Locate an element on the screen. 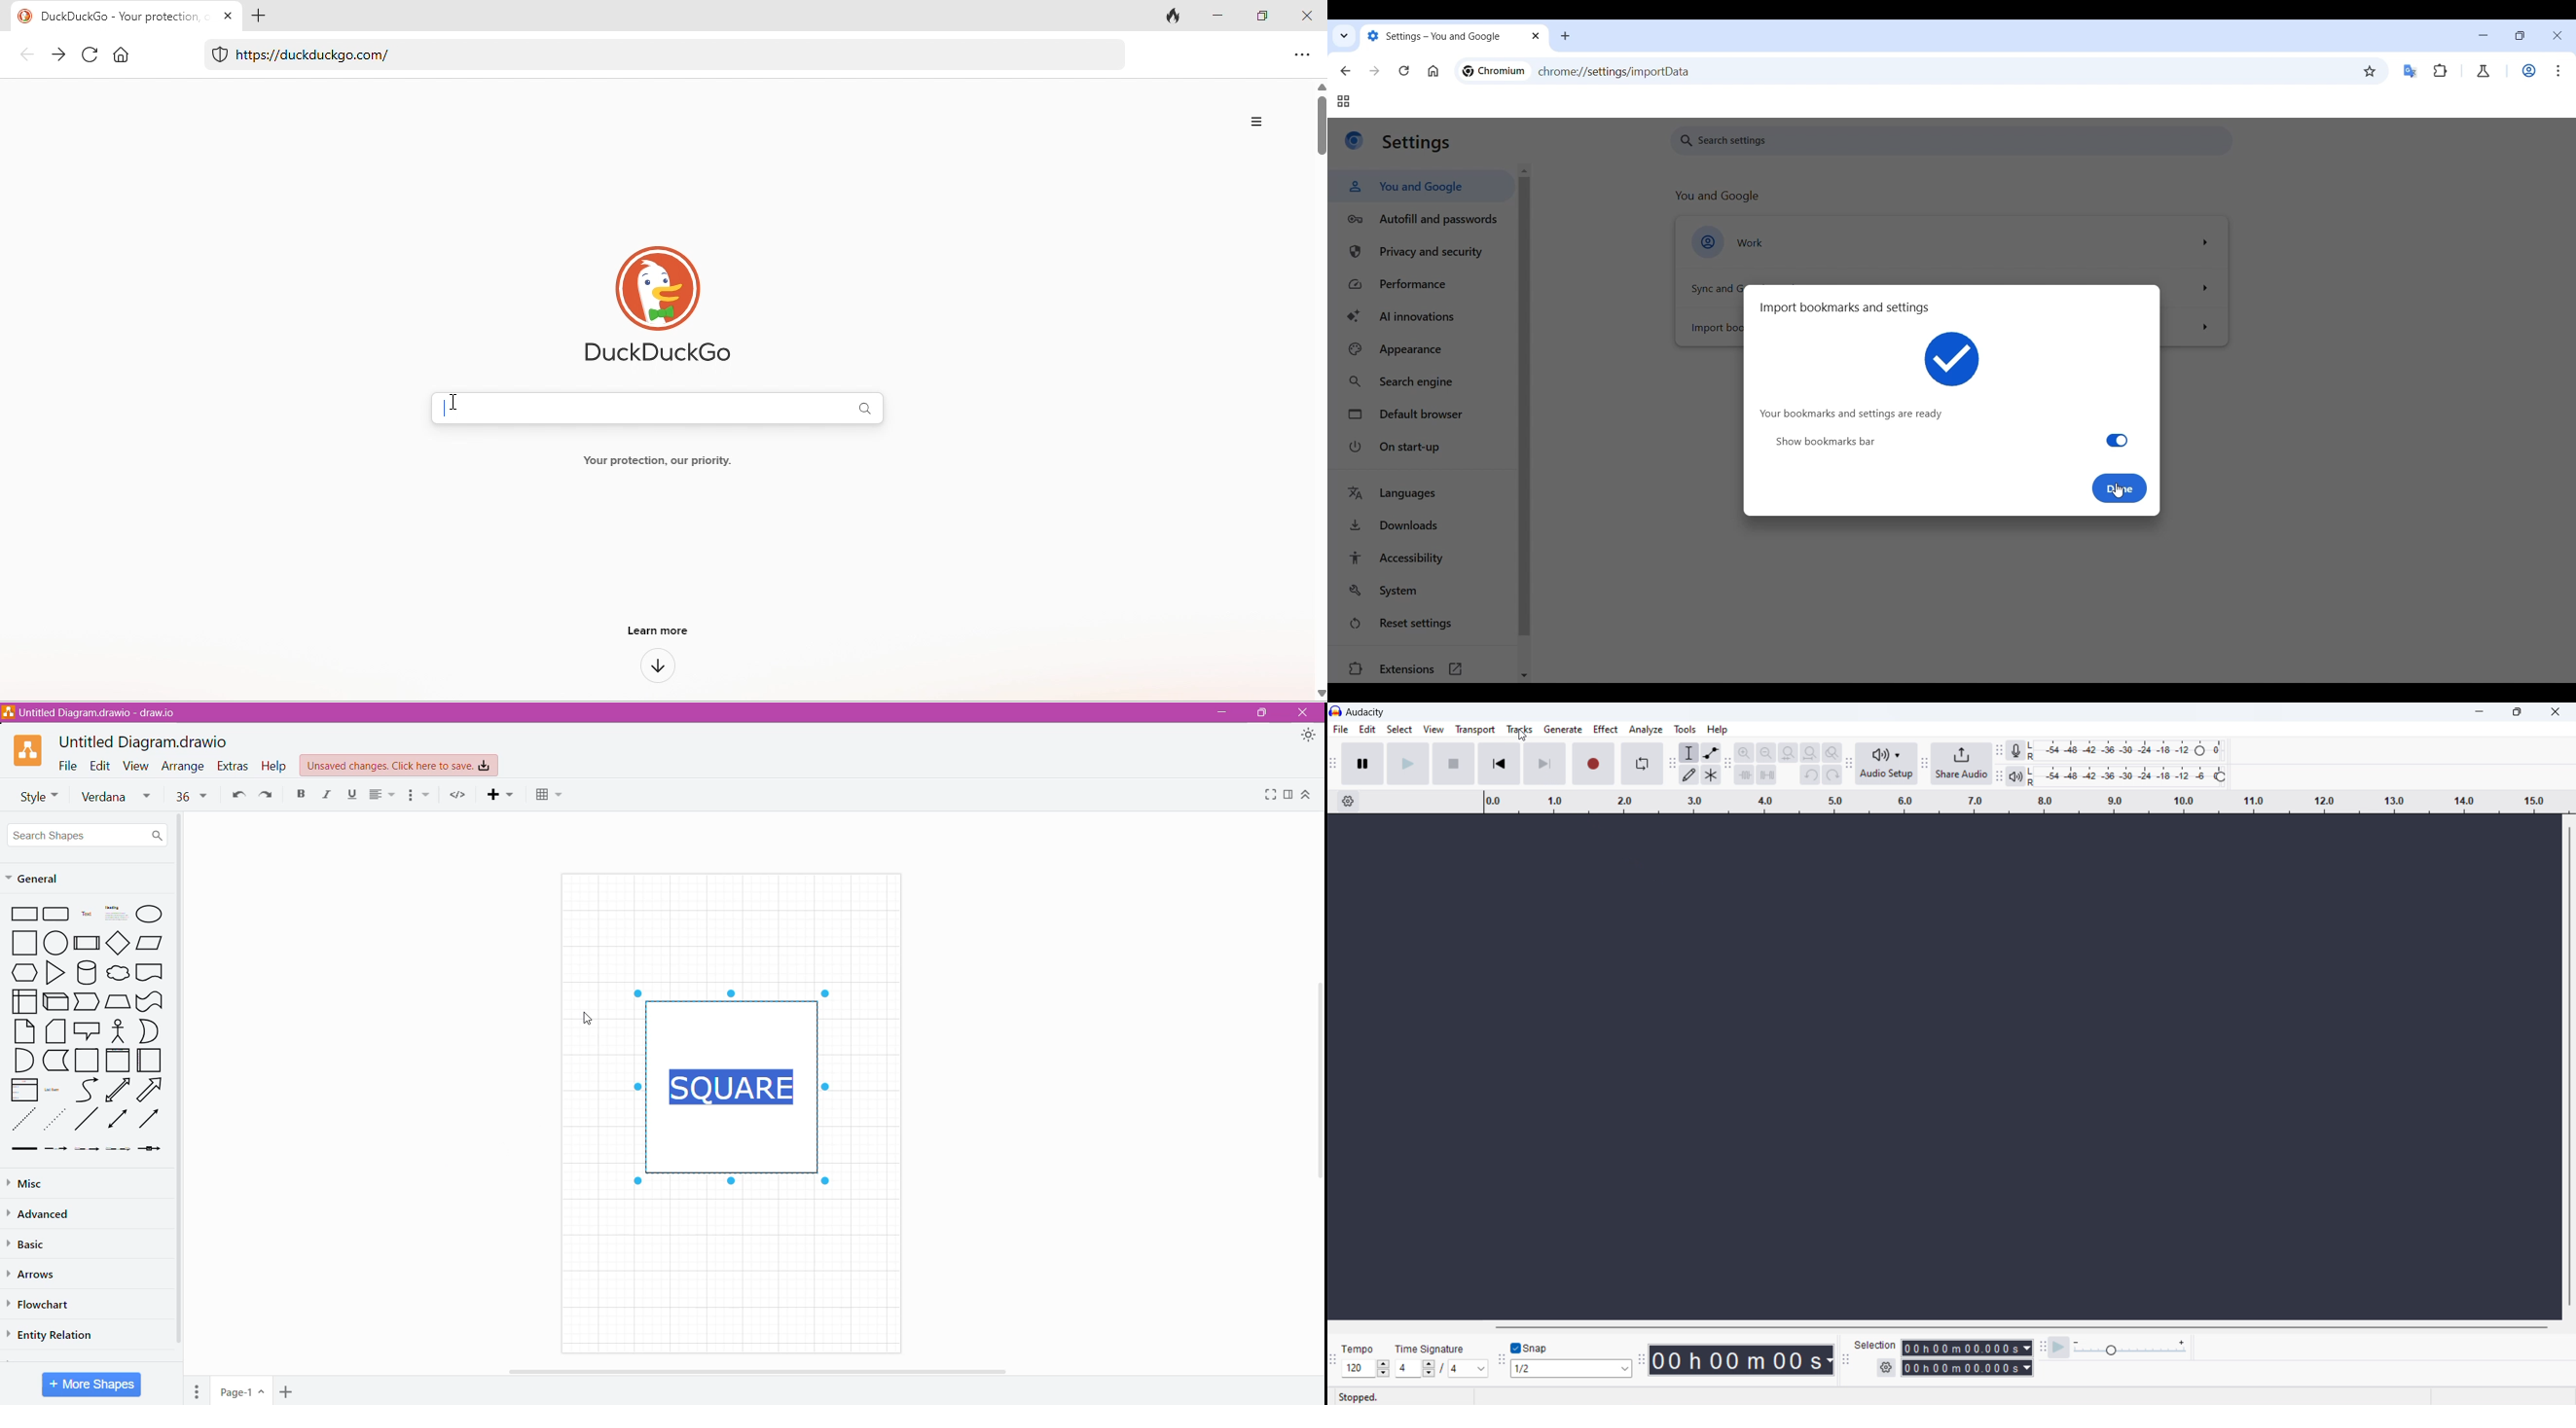 This screenshot has width=2576, height=1428. List Item is located at coordinates (54, 1092).